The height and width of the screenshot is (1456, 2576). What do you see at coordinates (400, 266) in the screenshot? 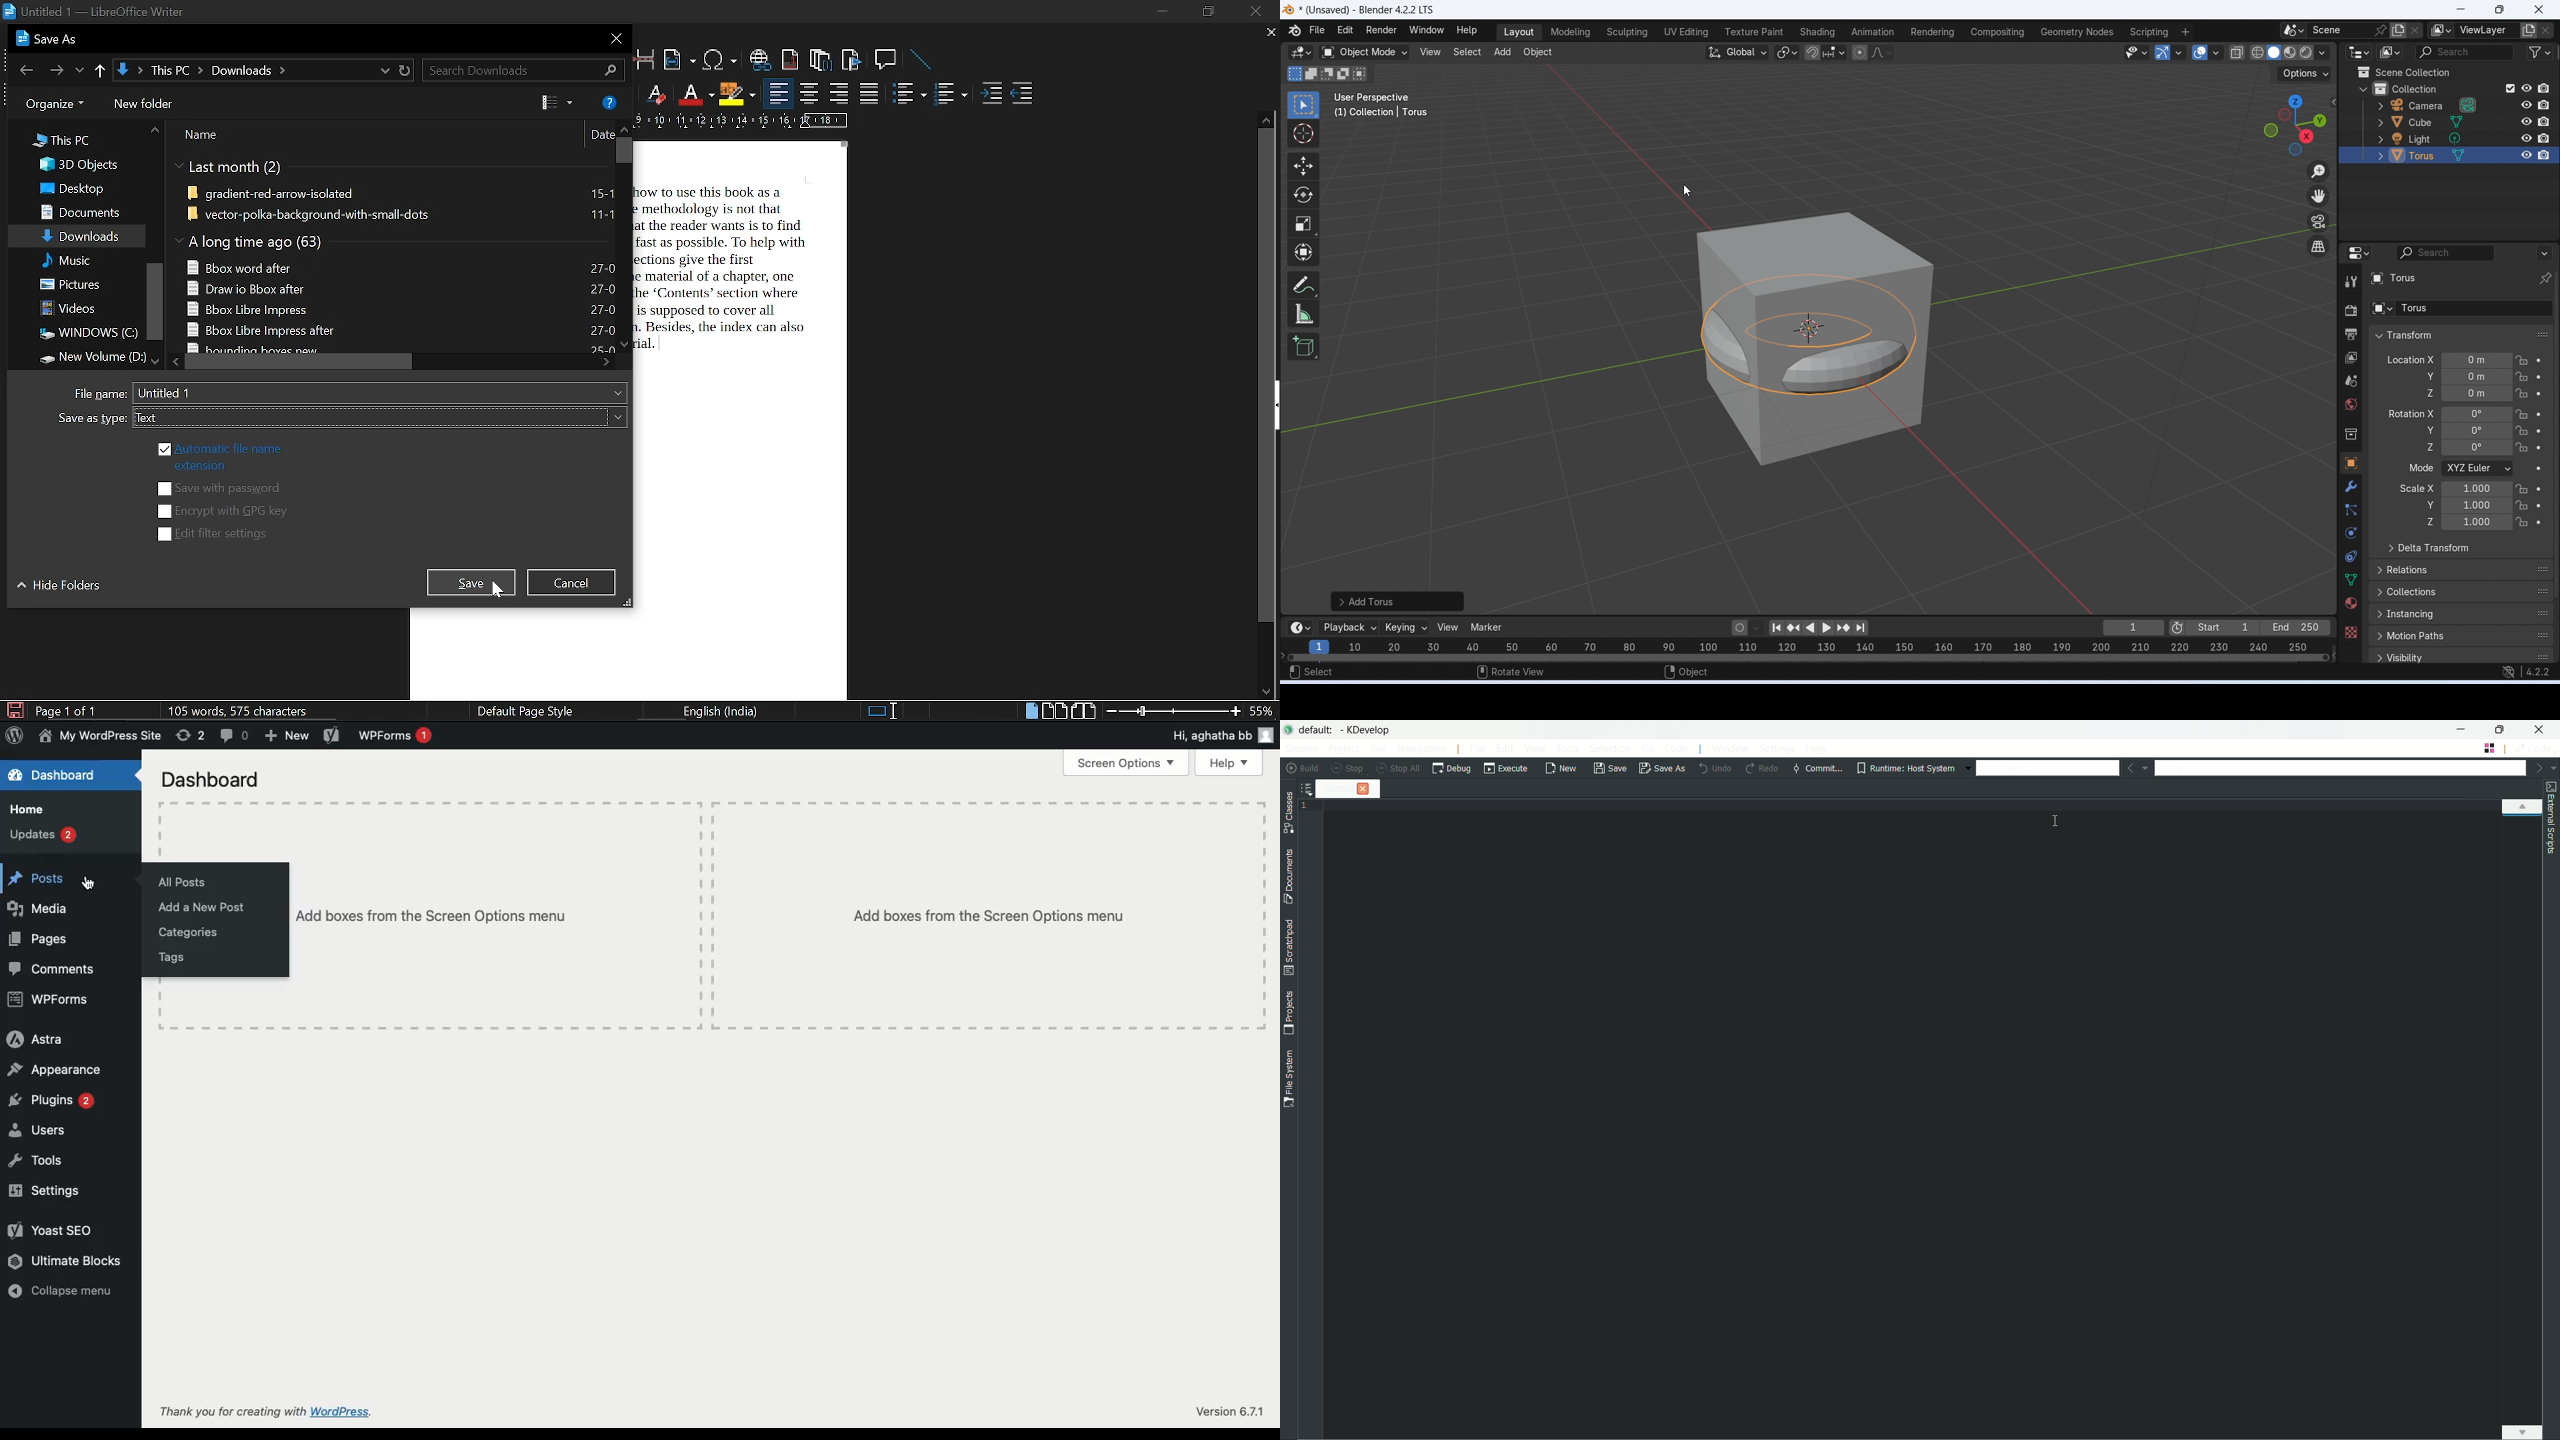
I see `eclipse-java-helios-SR1-win32-x86 64 131` at bounding box center [400, 266].